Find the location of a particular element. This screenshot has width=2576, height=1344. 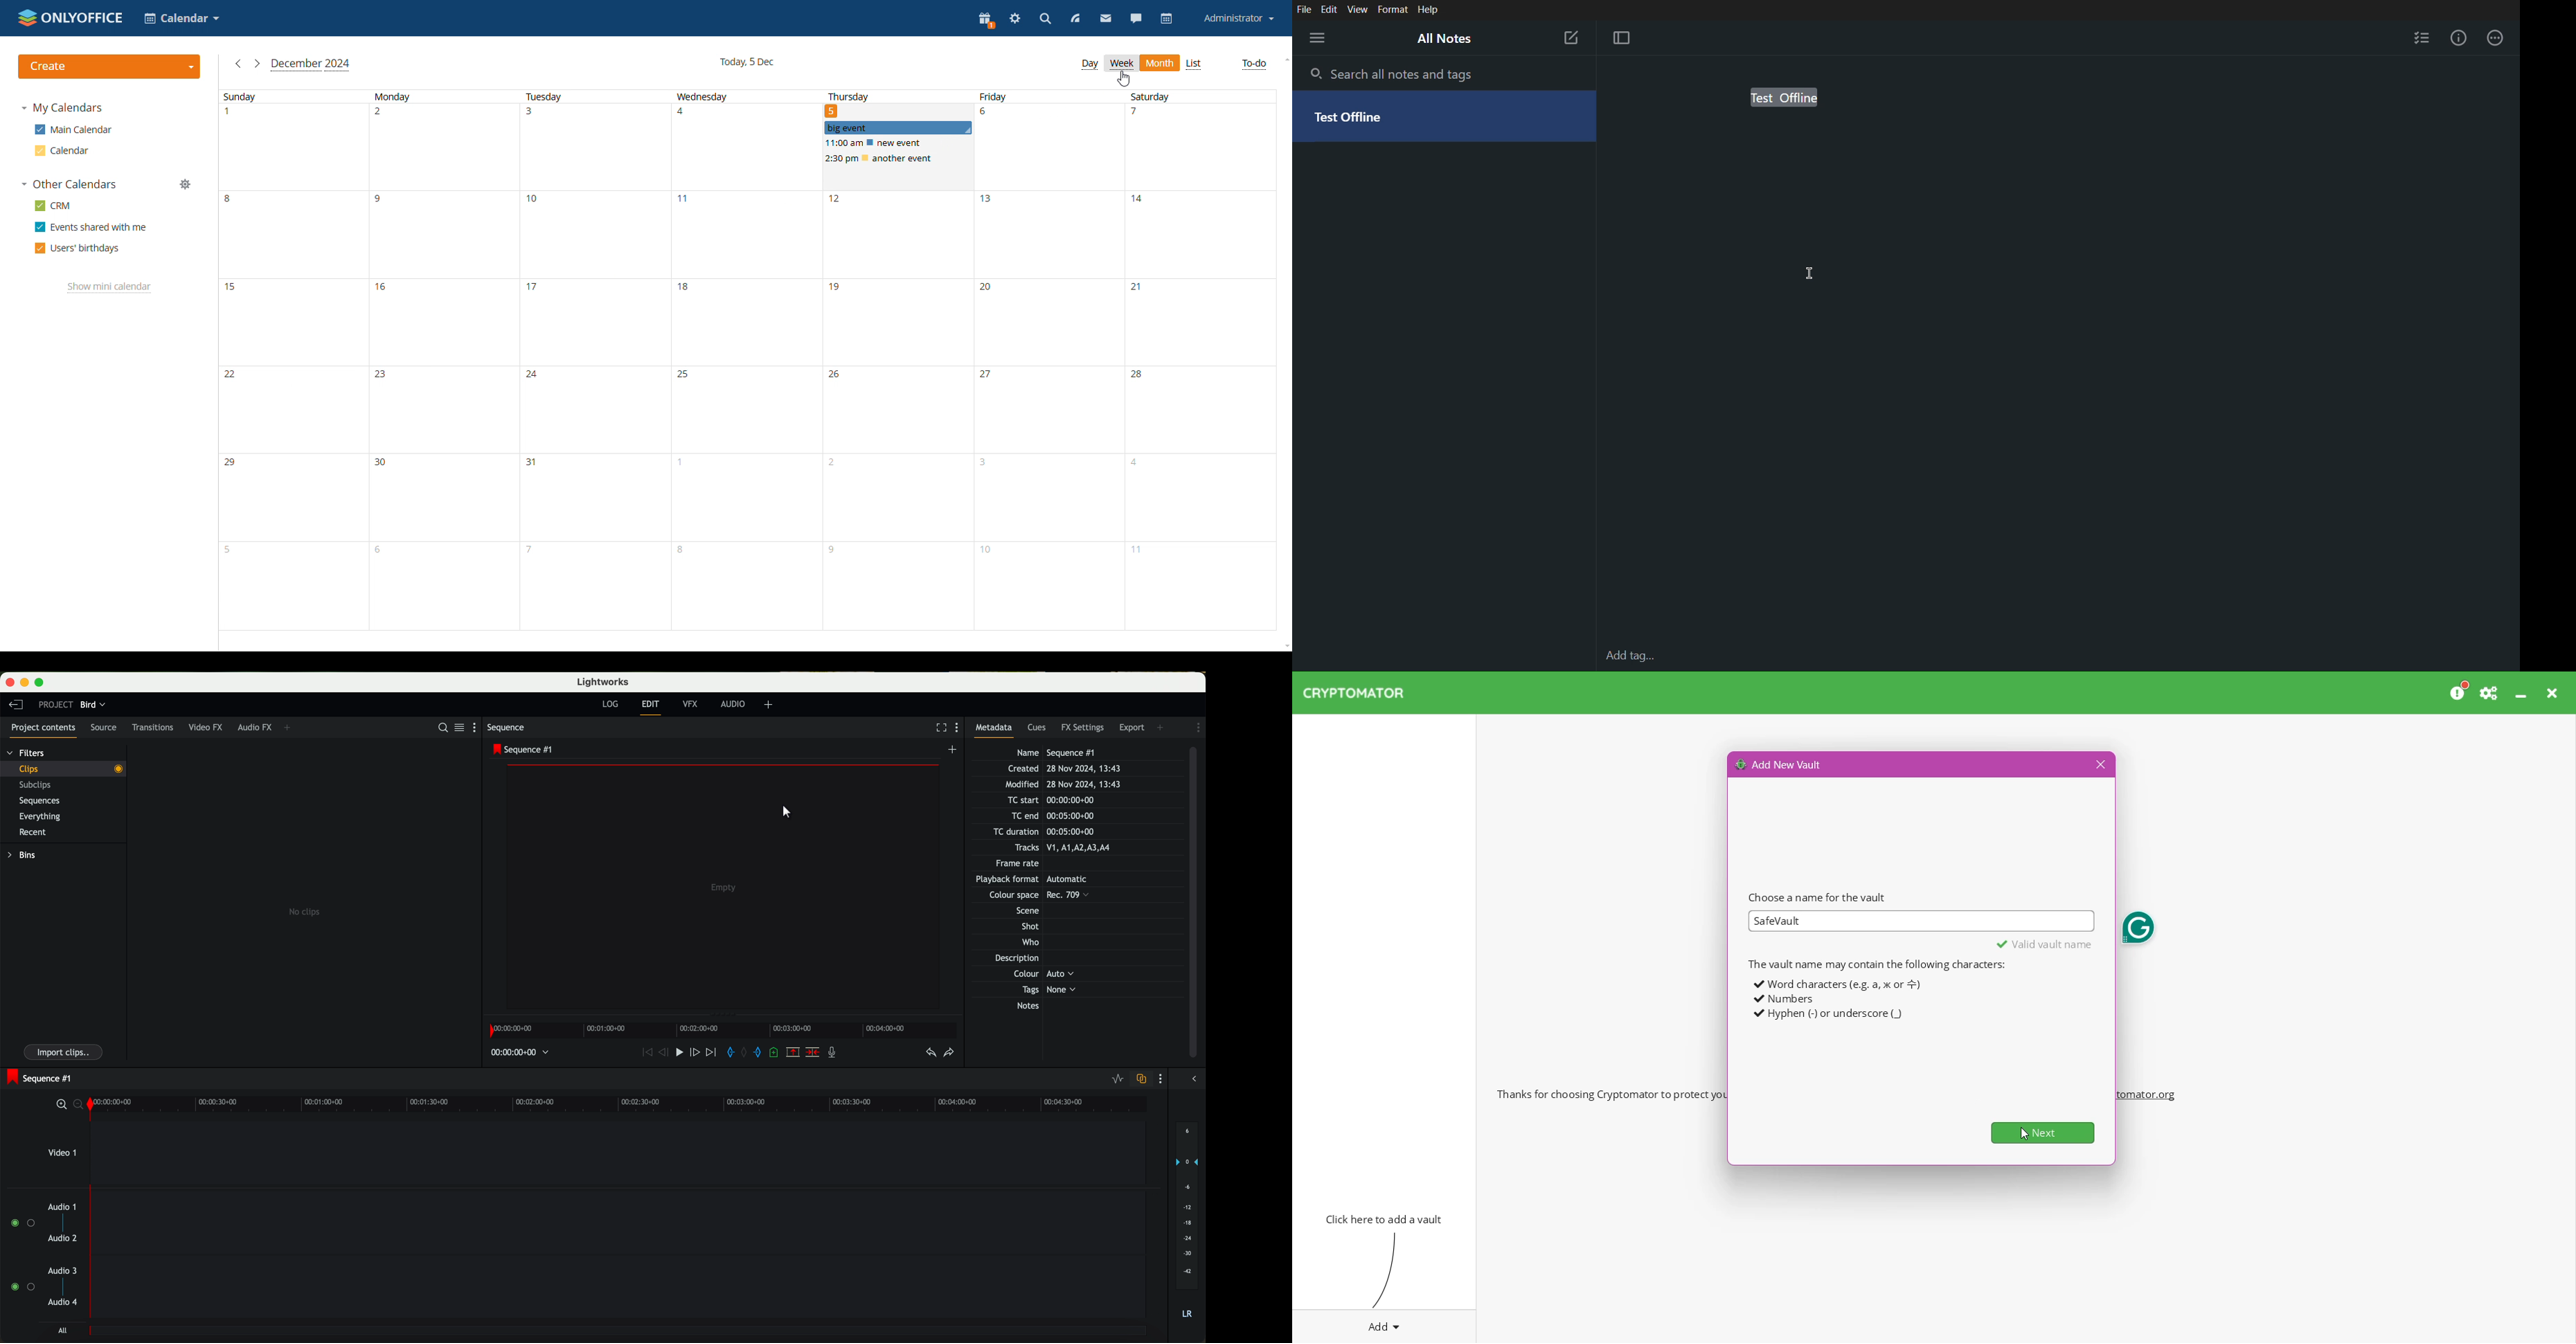

monday is located at coordinates (440, 361).